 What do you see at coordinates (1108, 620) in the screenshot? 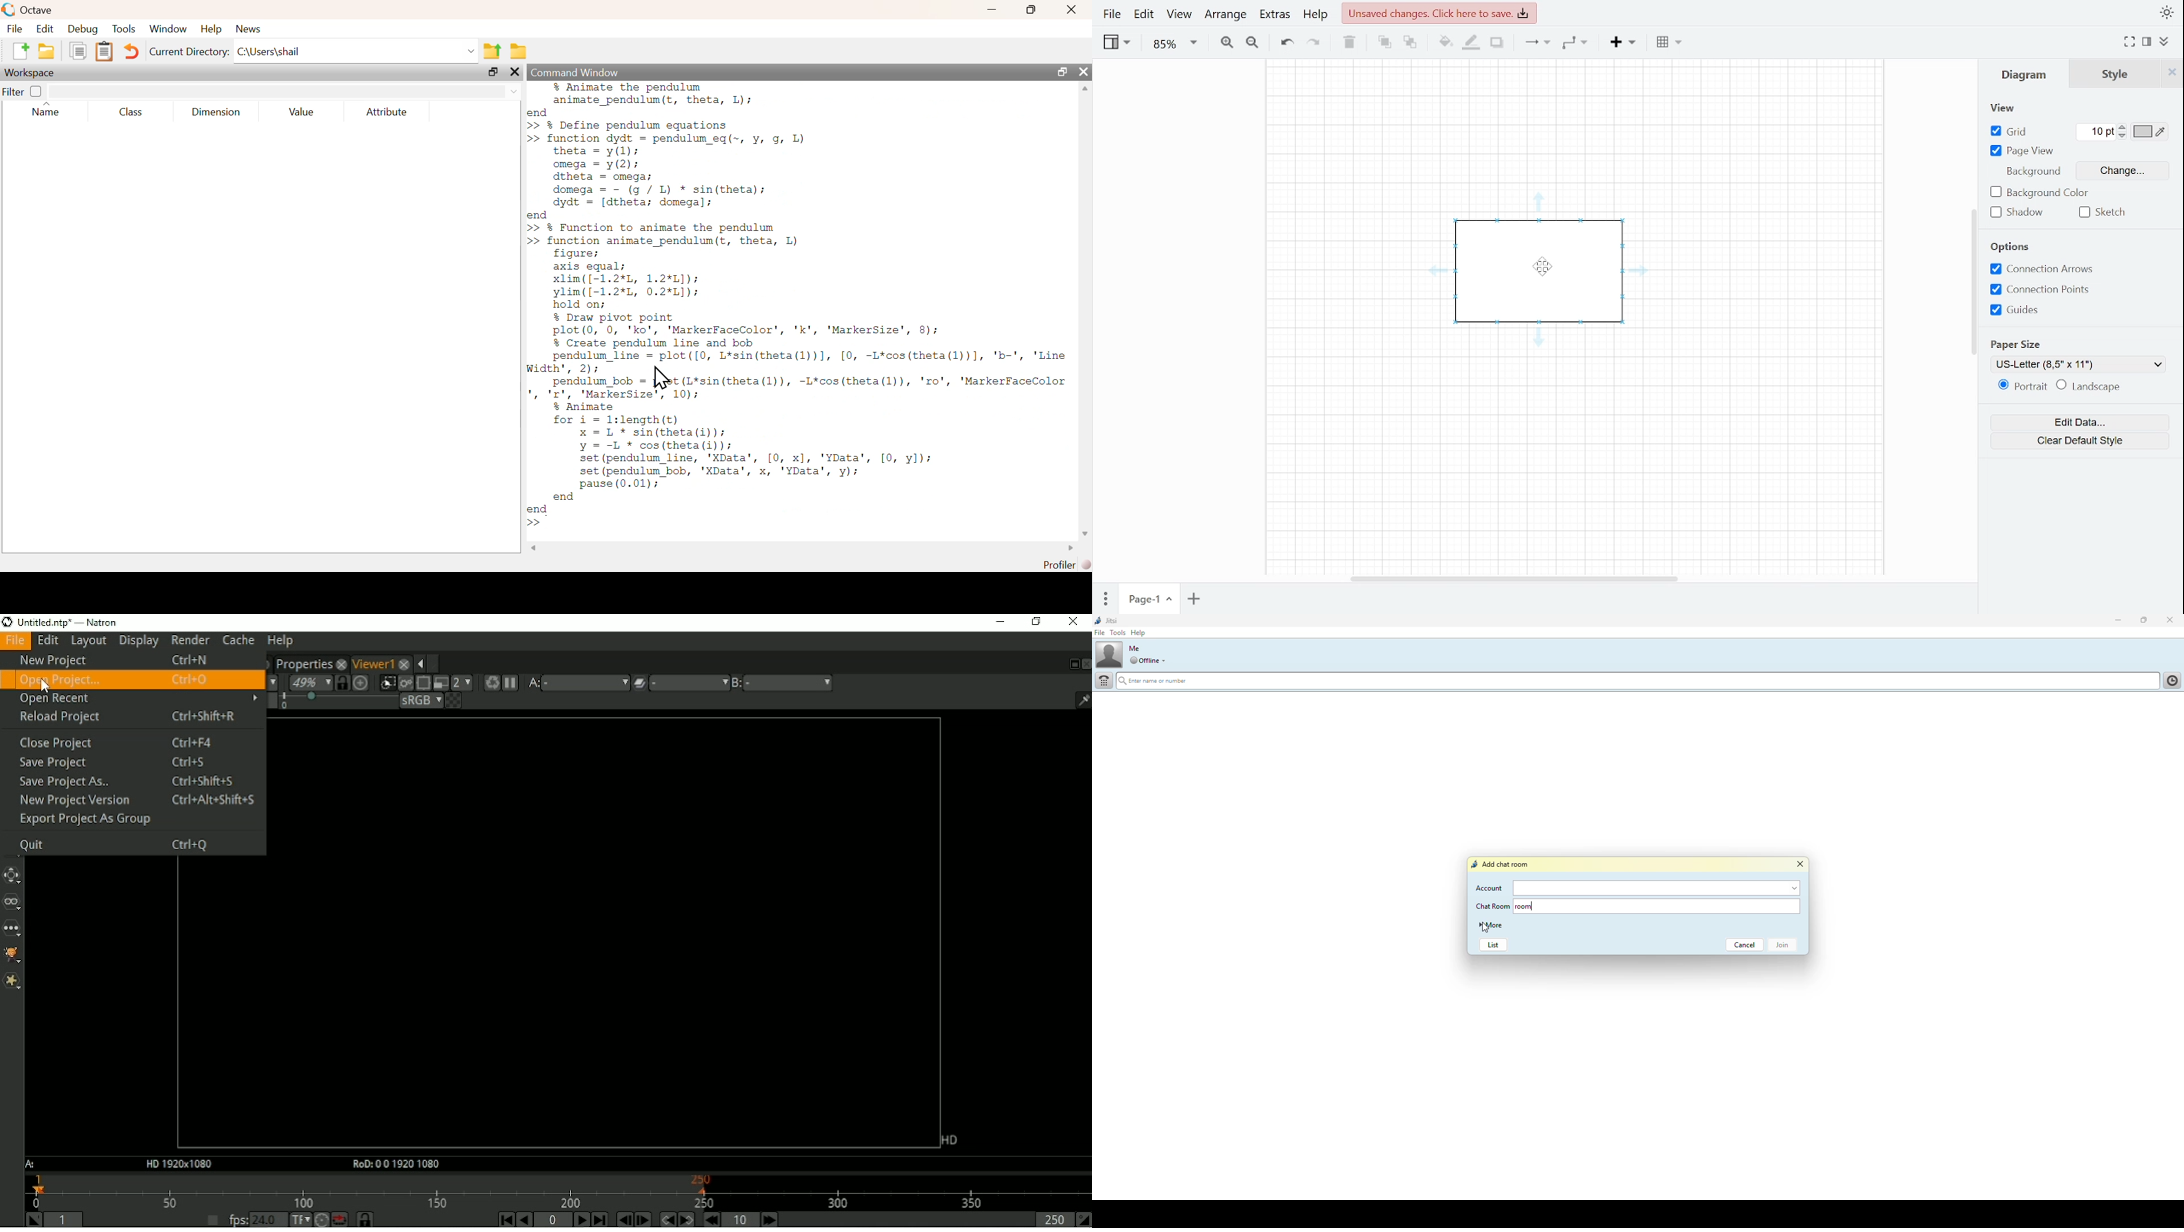
I see `jitsi` at bounding box center [1108, 620].